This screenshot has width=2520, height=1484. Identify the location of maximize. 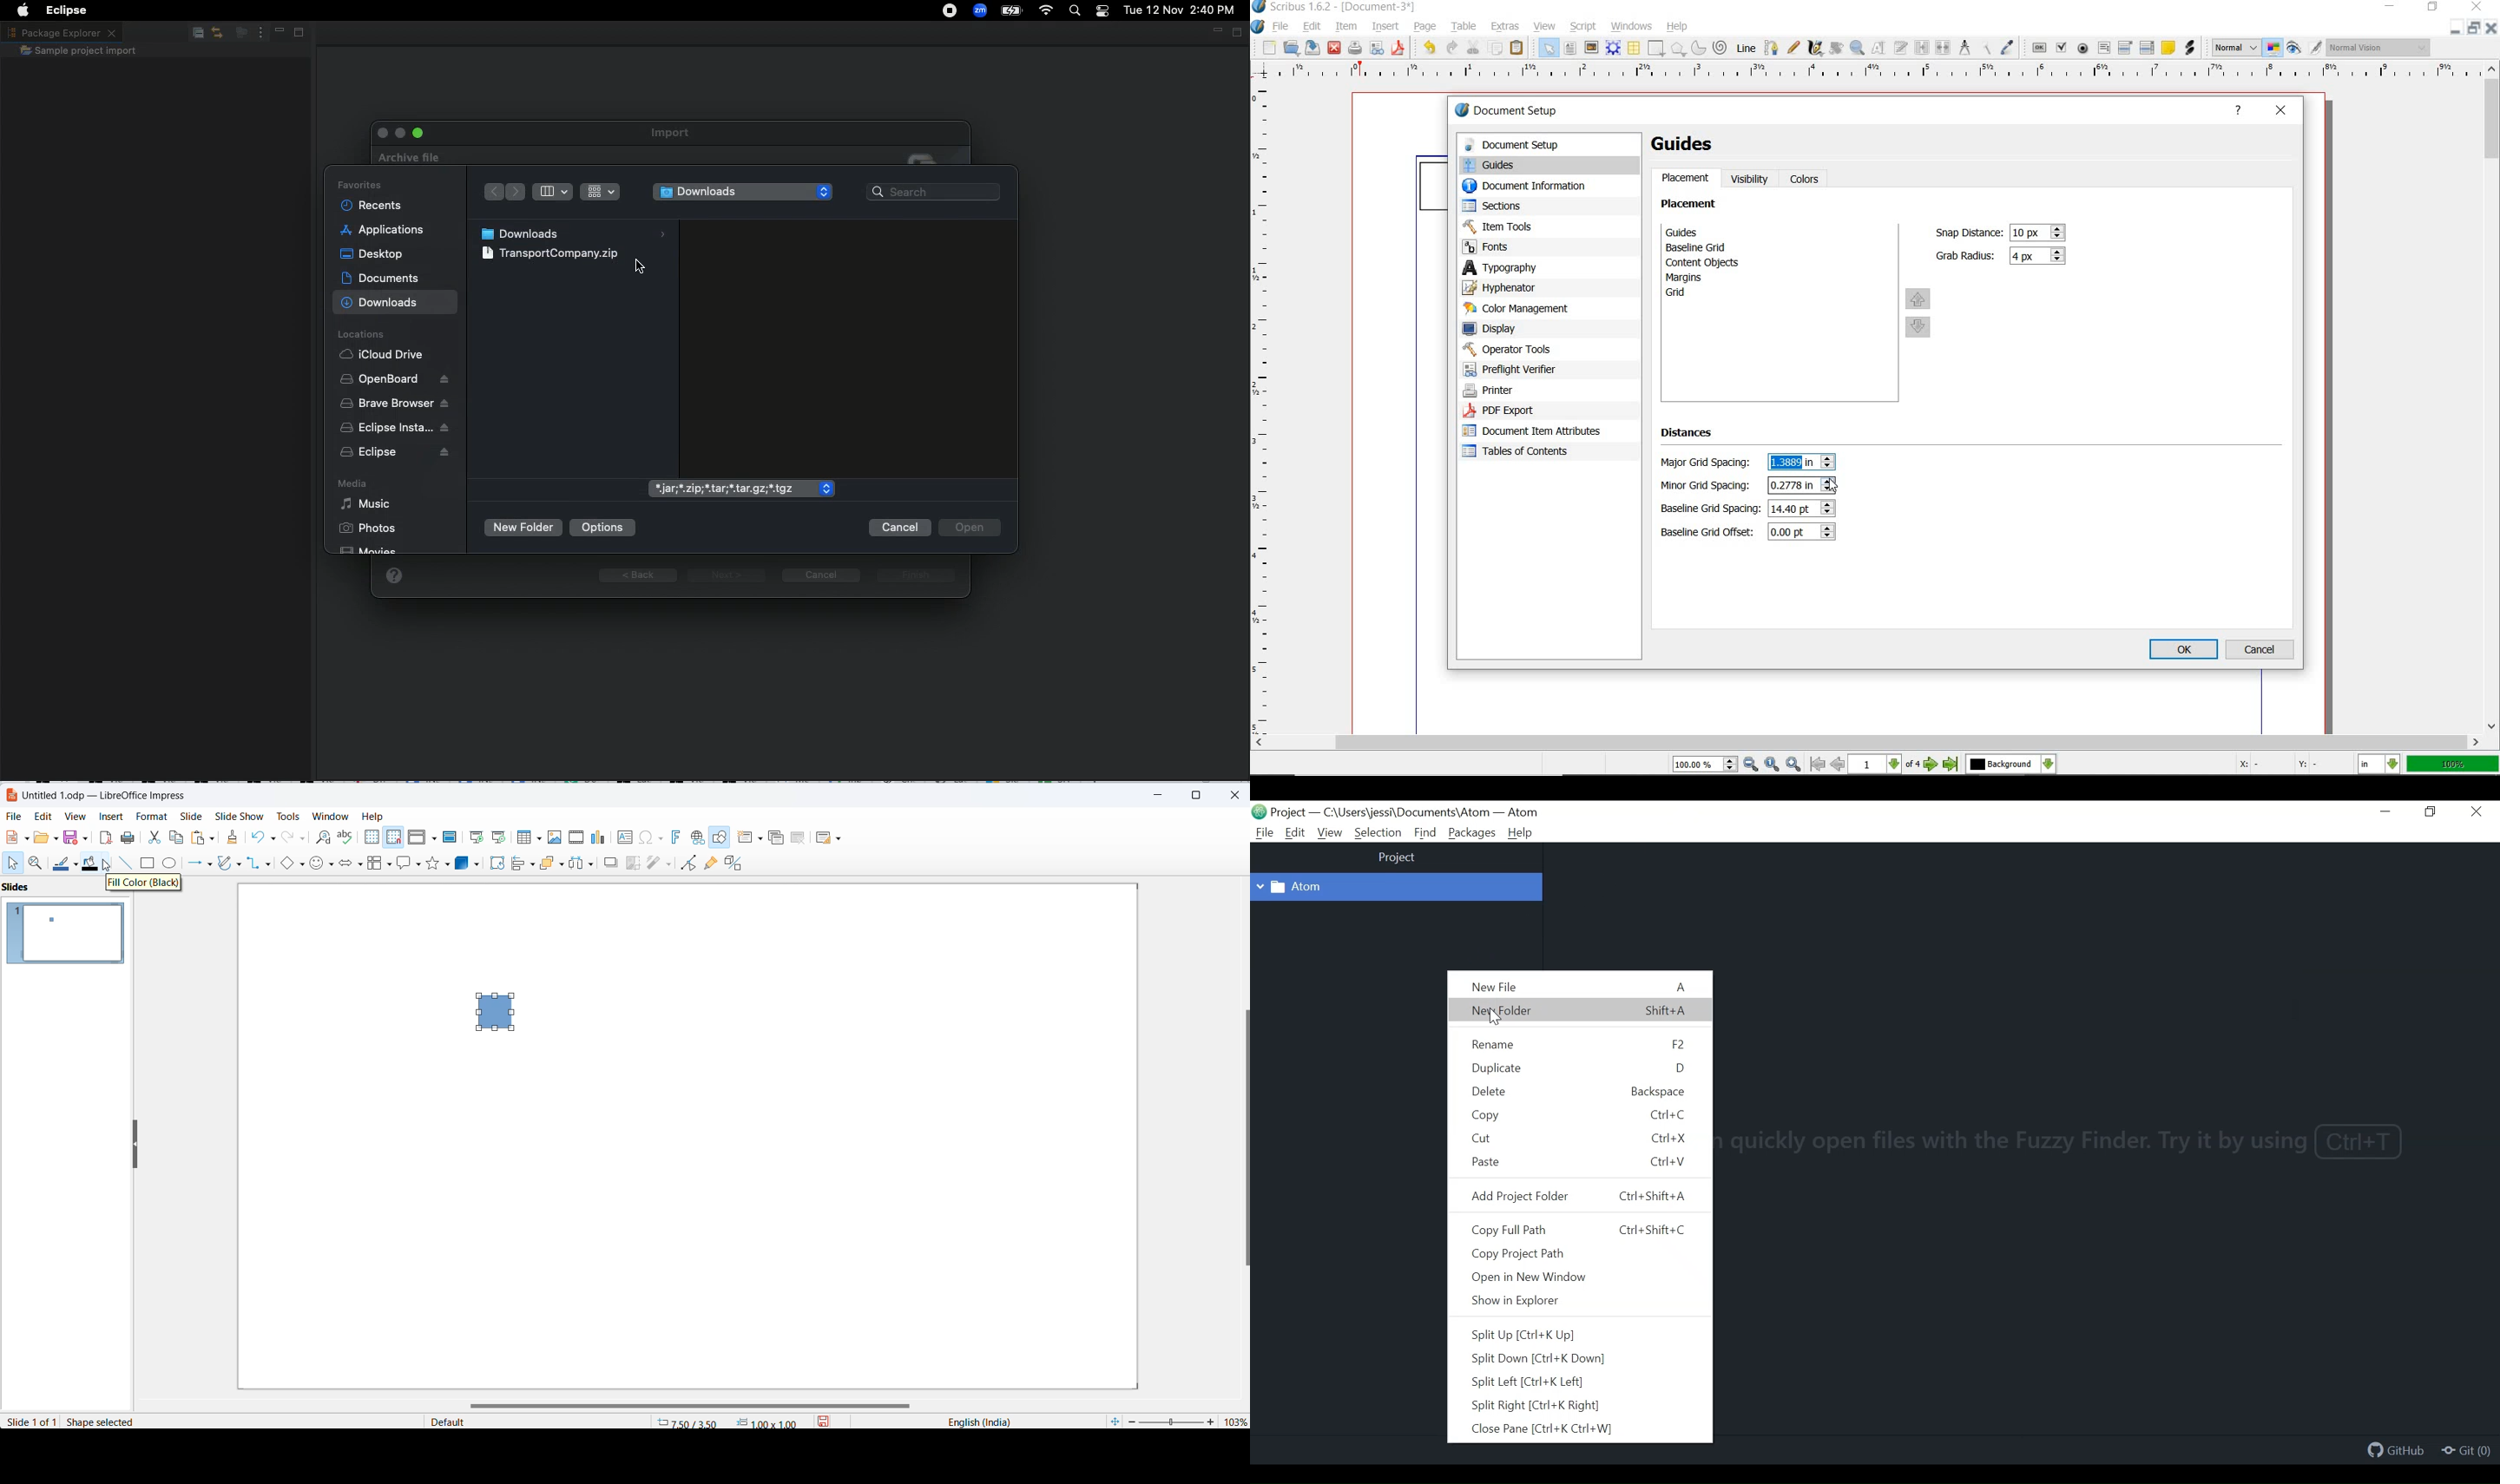
(418, 131).